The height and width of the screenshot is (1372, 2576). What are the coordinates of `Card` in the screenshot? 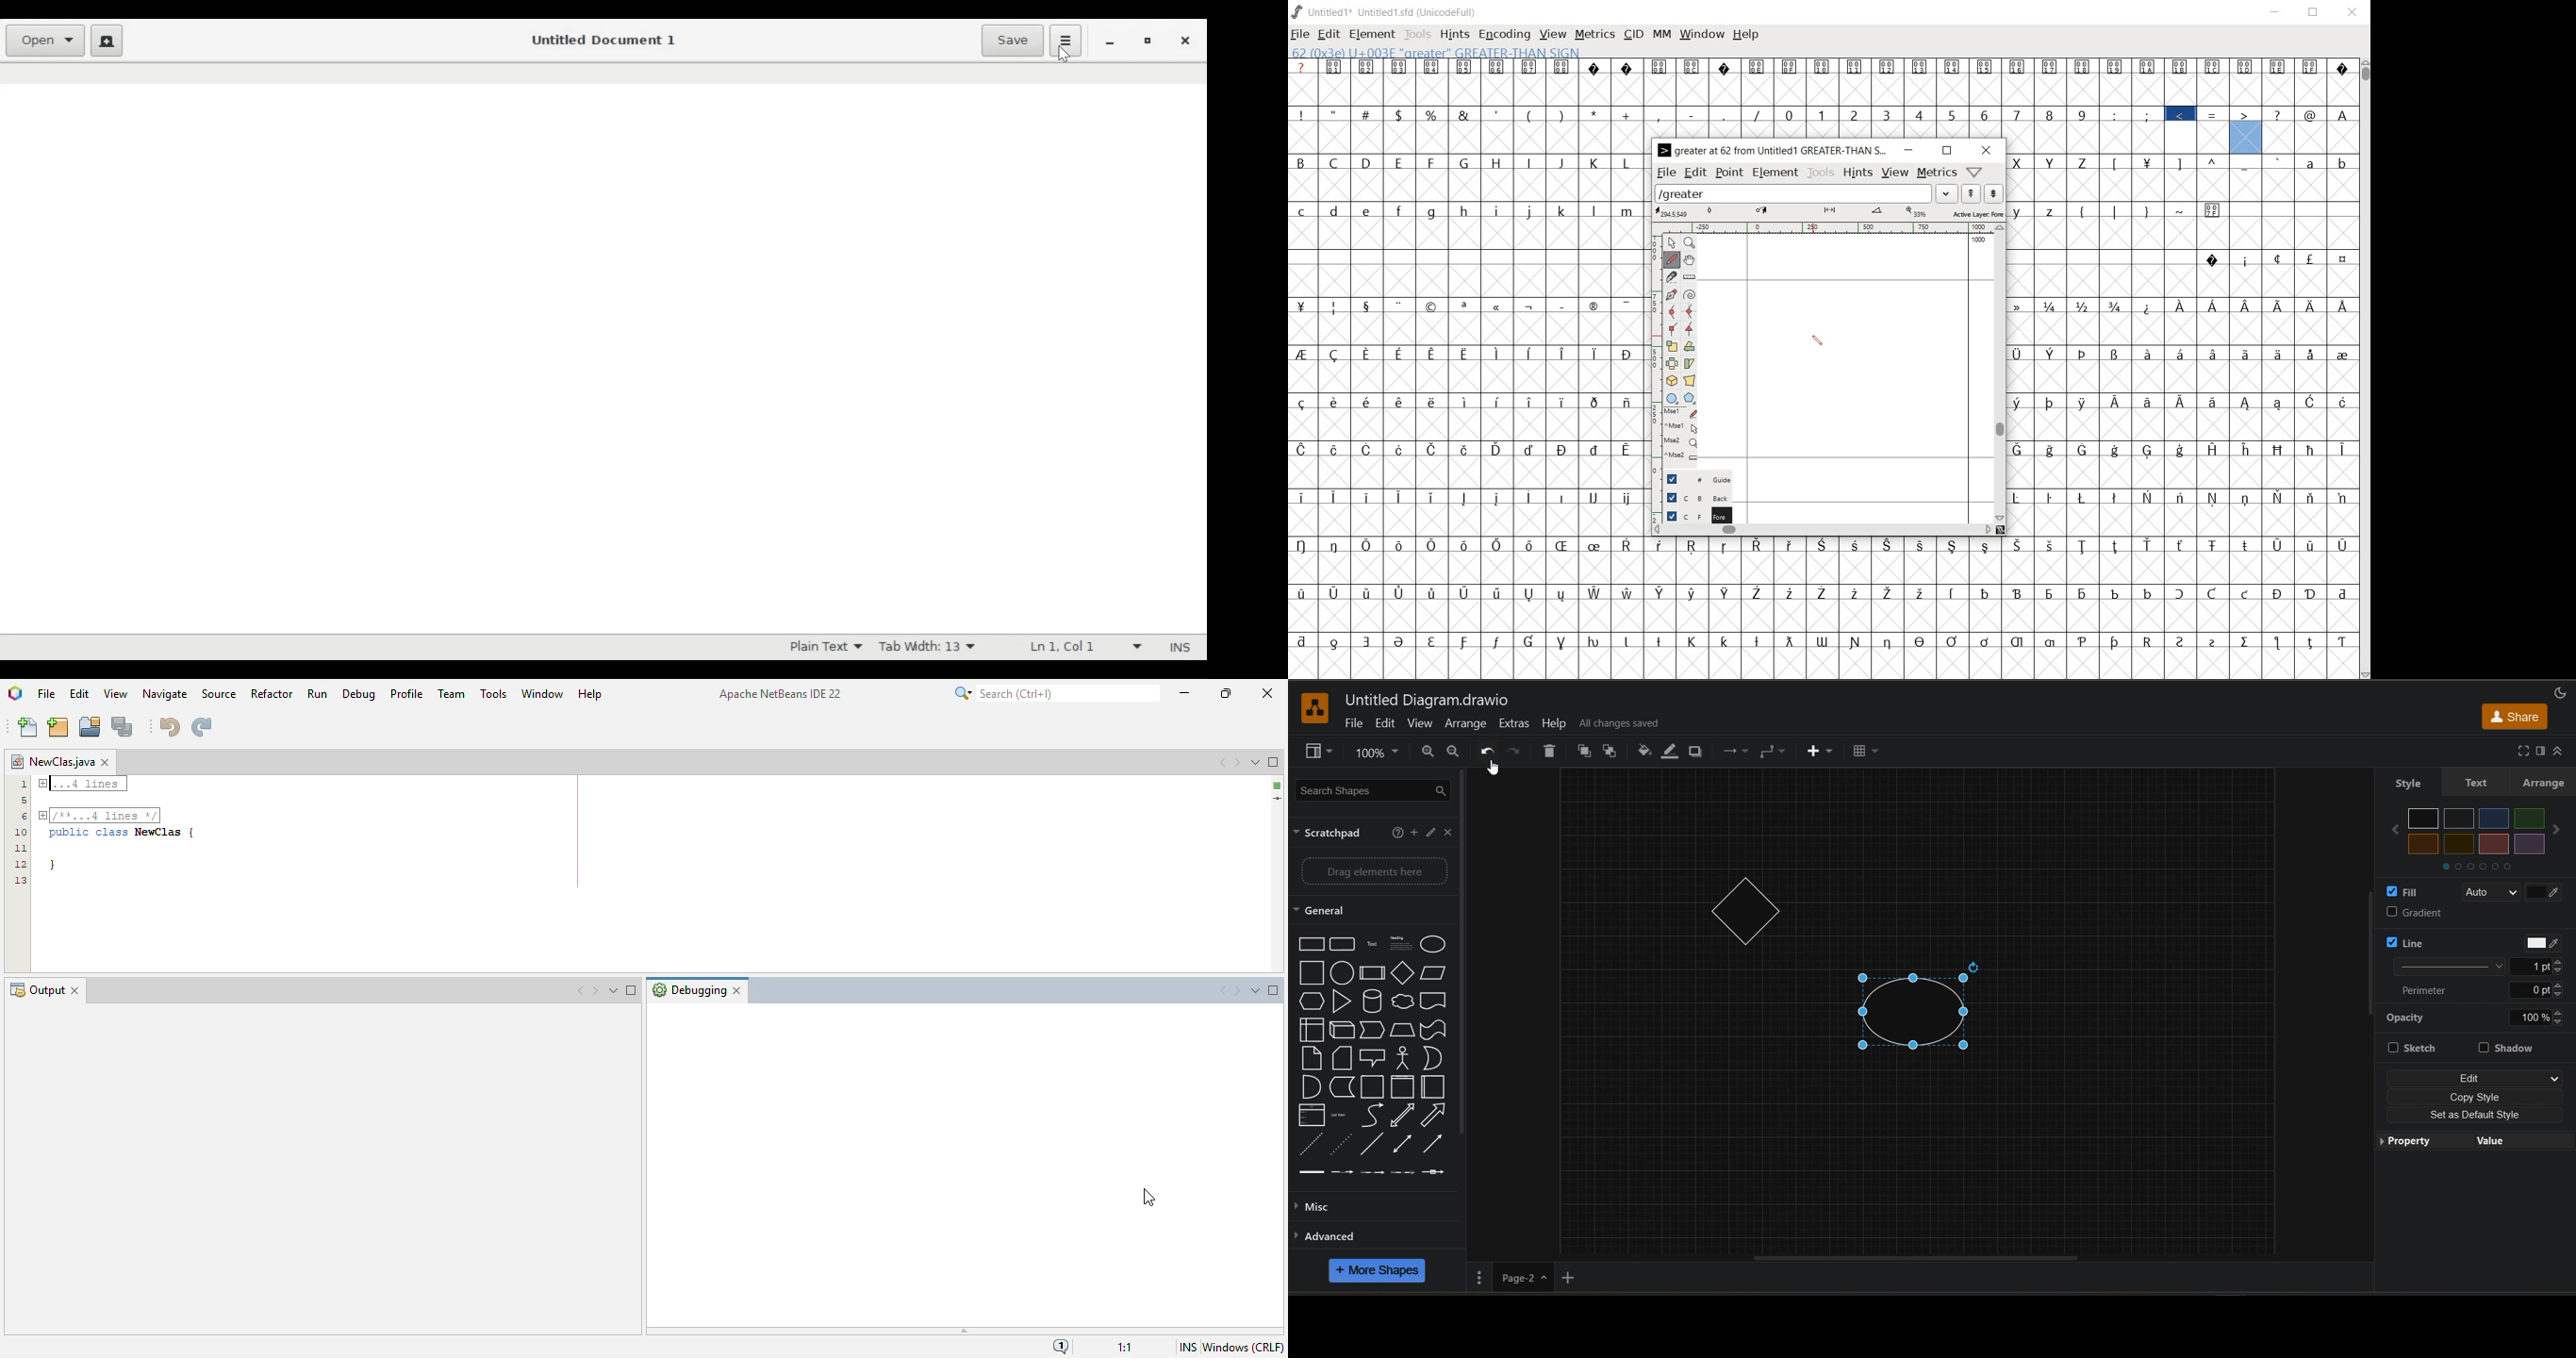 It's located at (1340, 1058).